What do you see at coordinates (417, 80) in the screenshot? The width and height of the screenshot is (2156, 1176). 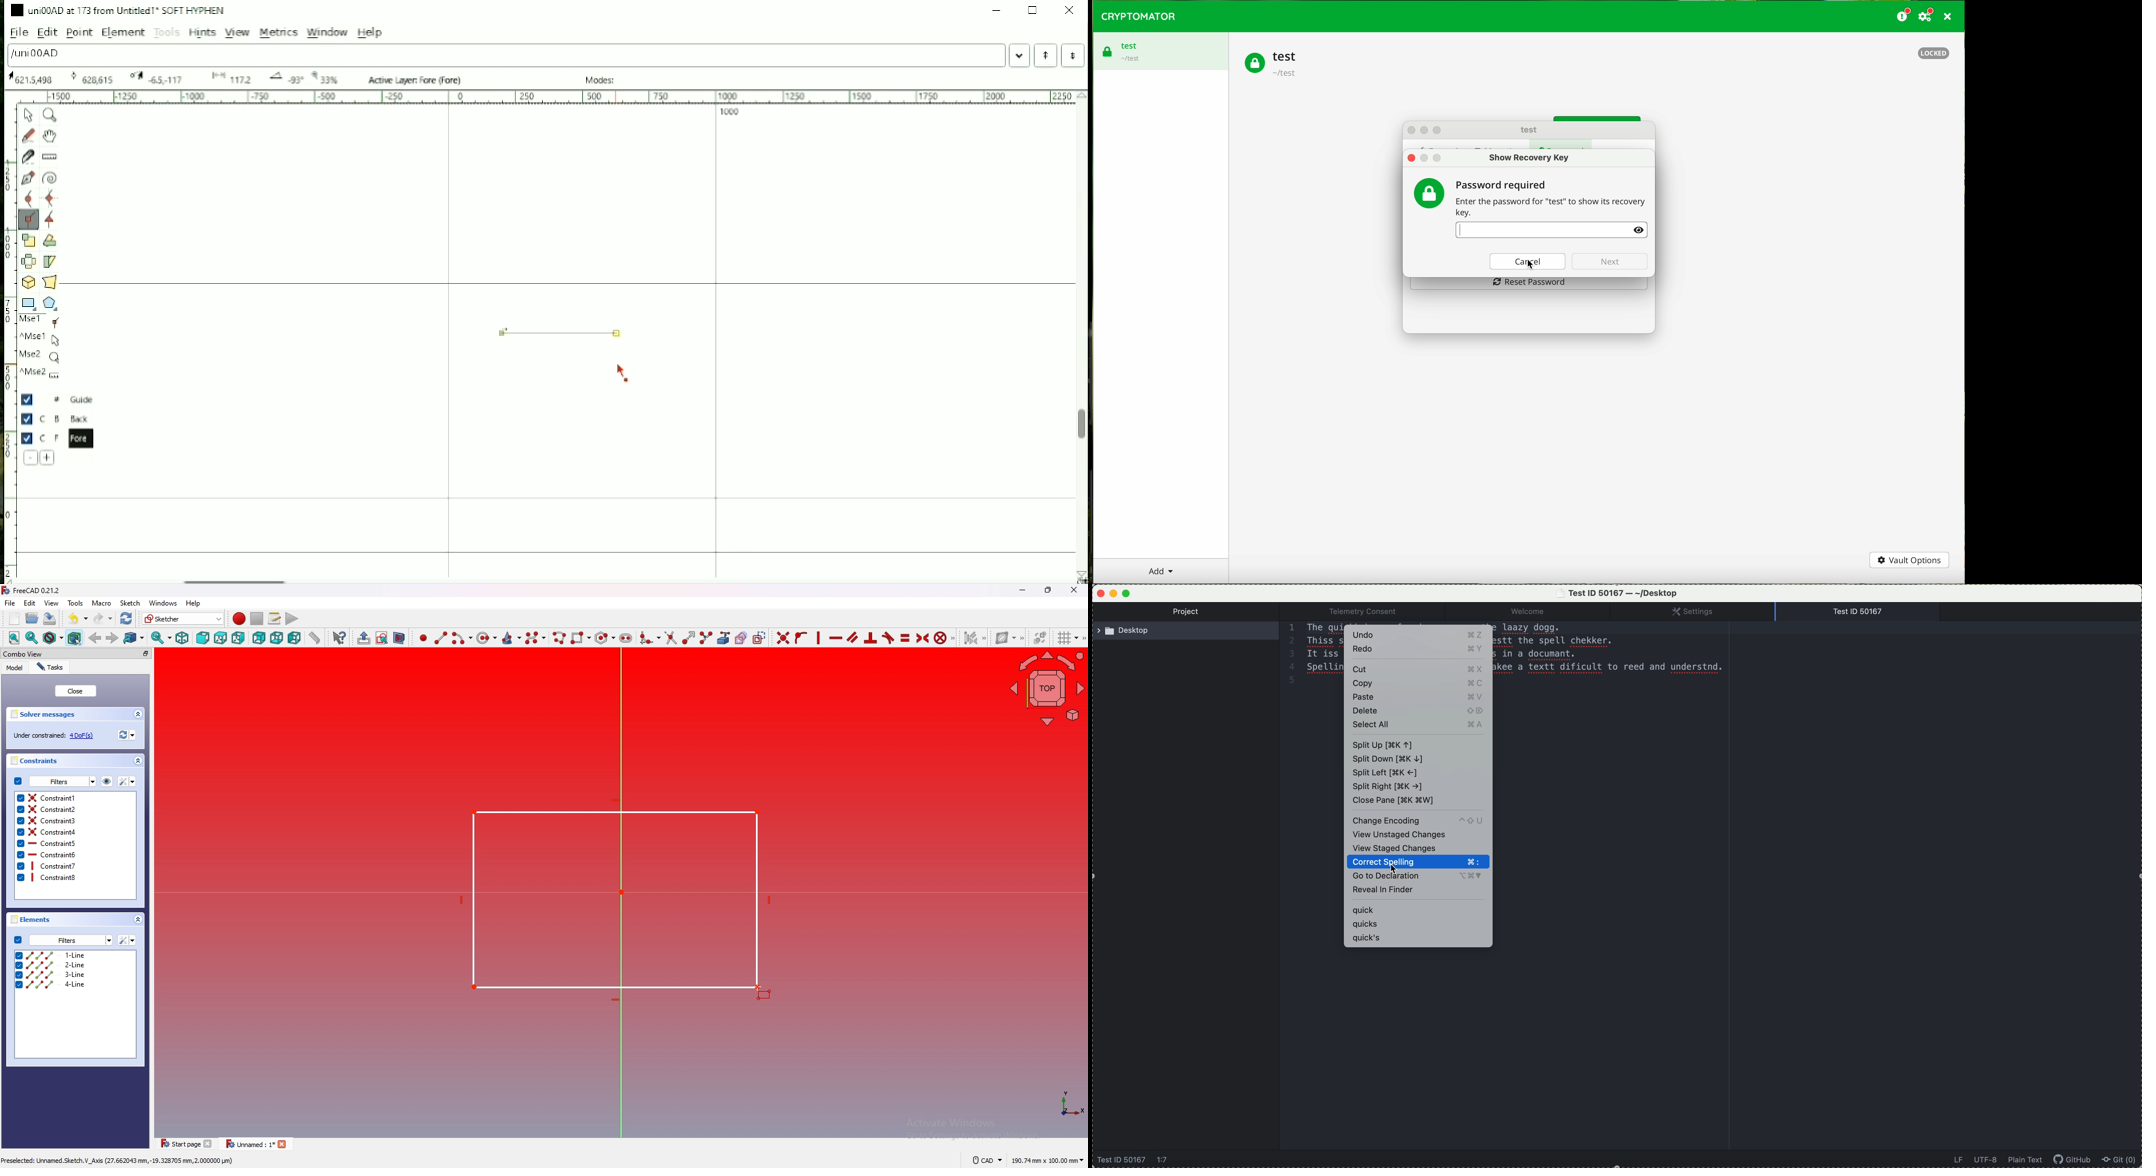 I see `Active Layer` at bounding box center [417, 80].